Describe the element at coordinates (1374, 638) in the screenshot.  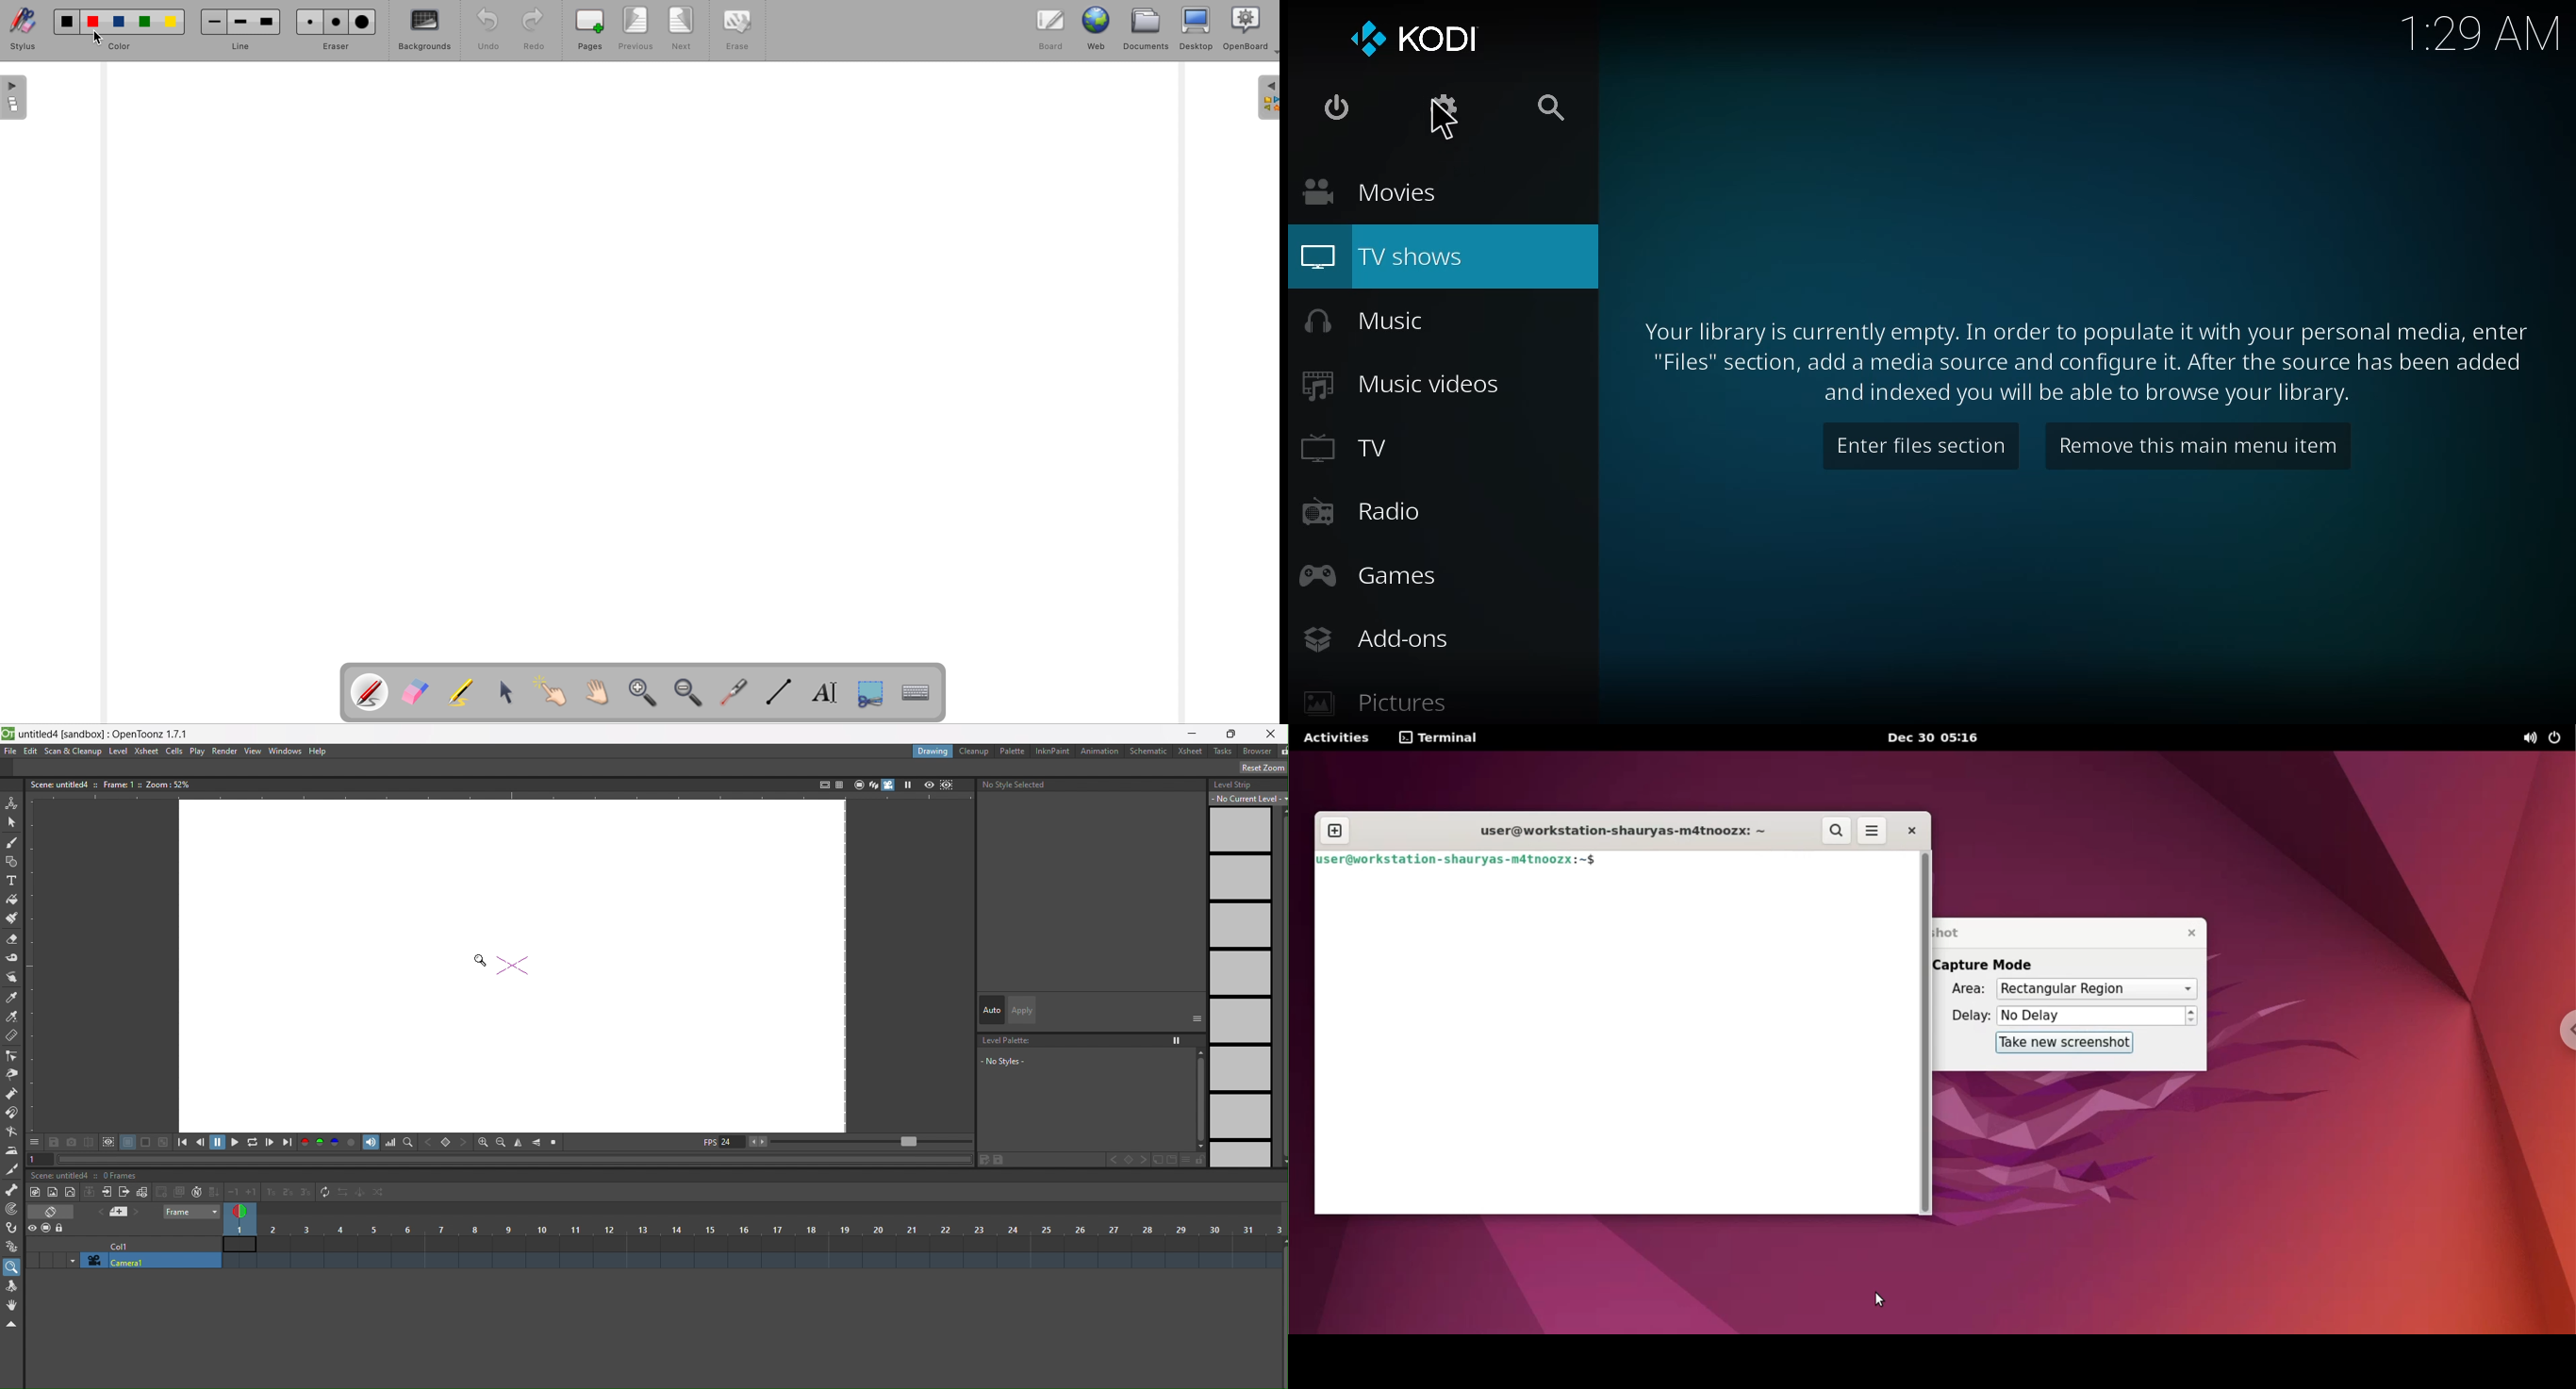
I see `add-ons` at that location.